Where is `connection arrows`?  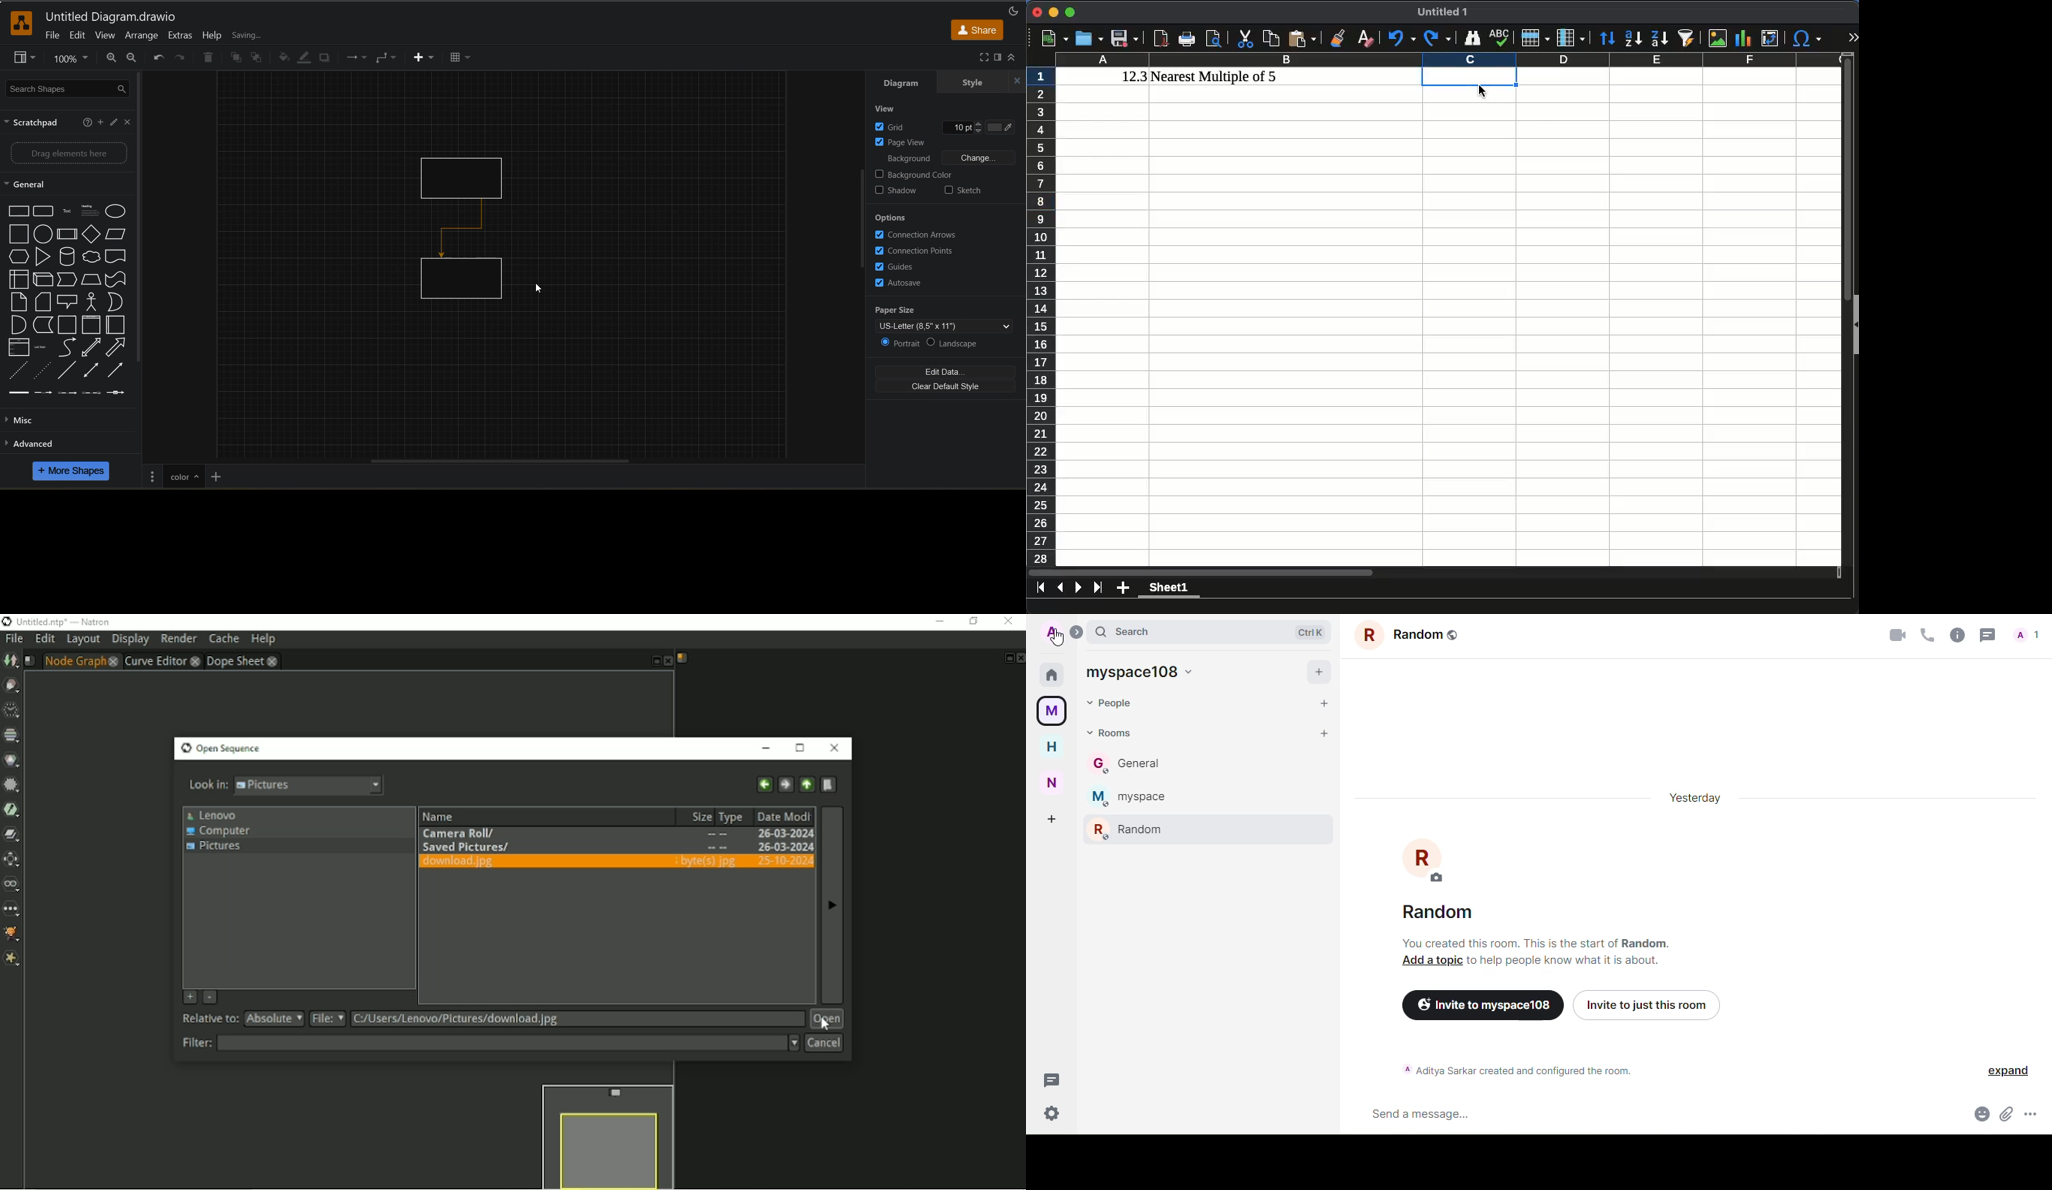 connection arrows is located at coordinates (916, 236).